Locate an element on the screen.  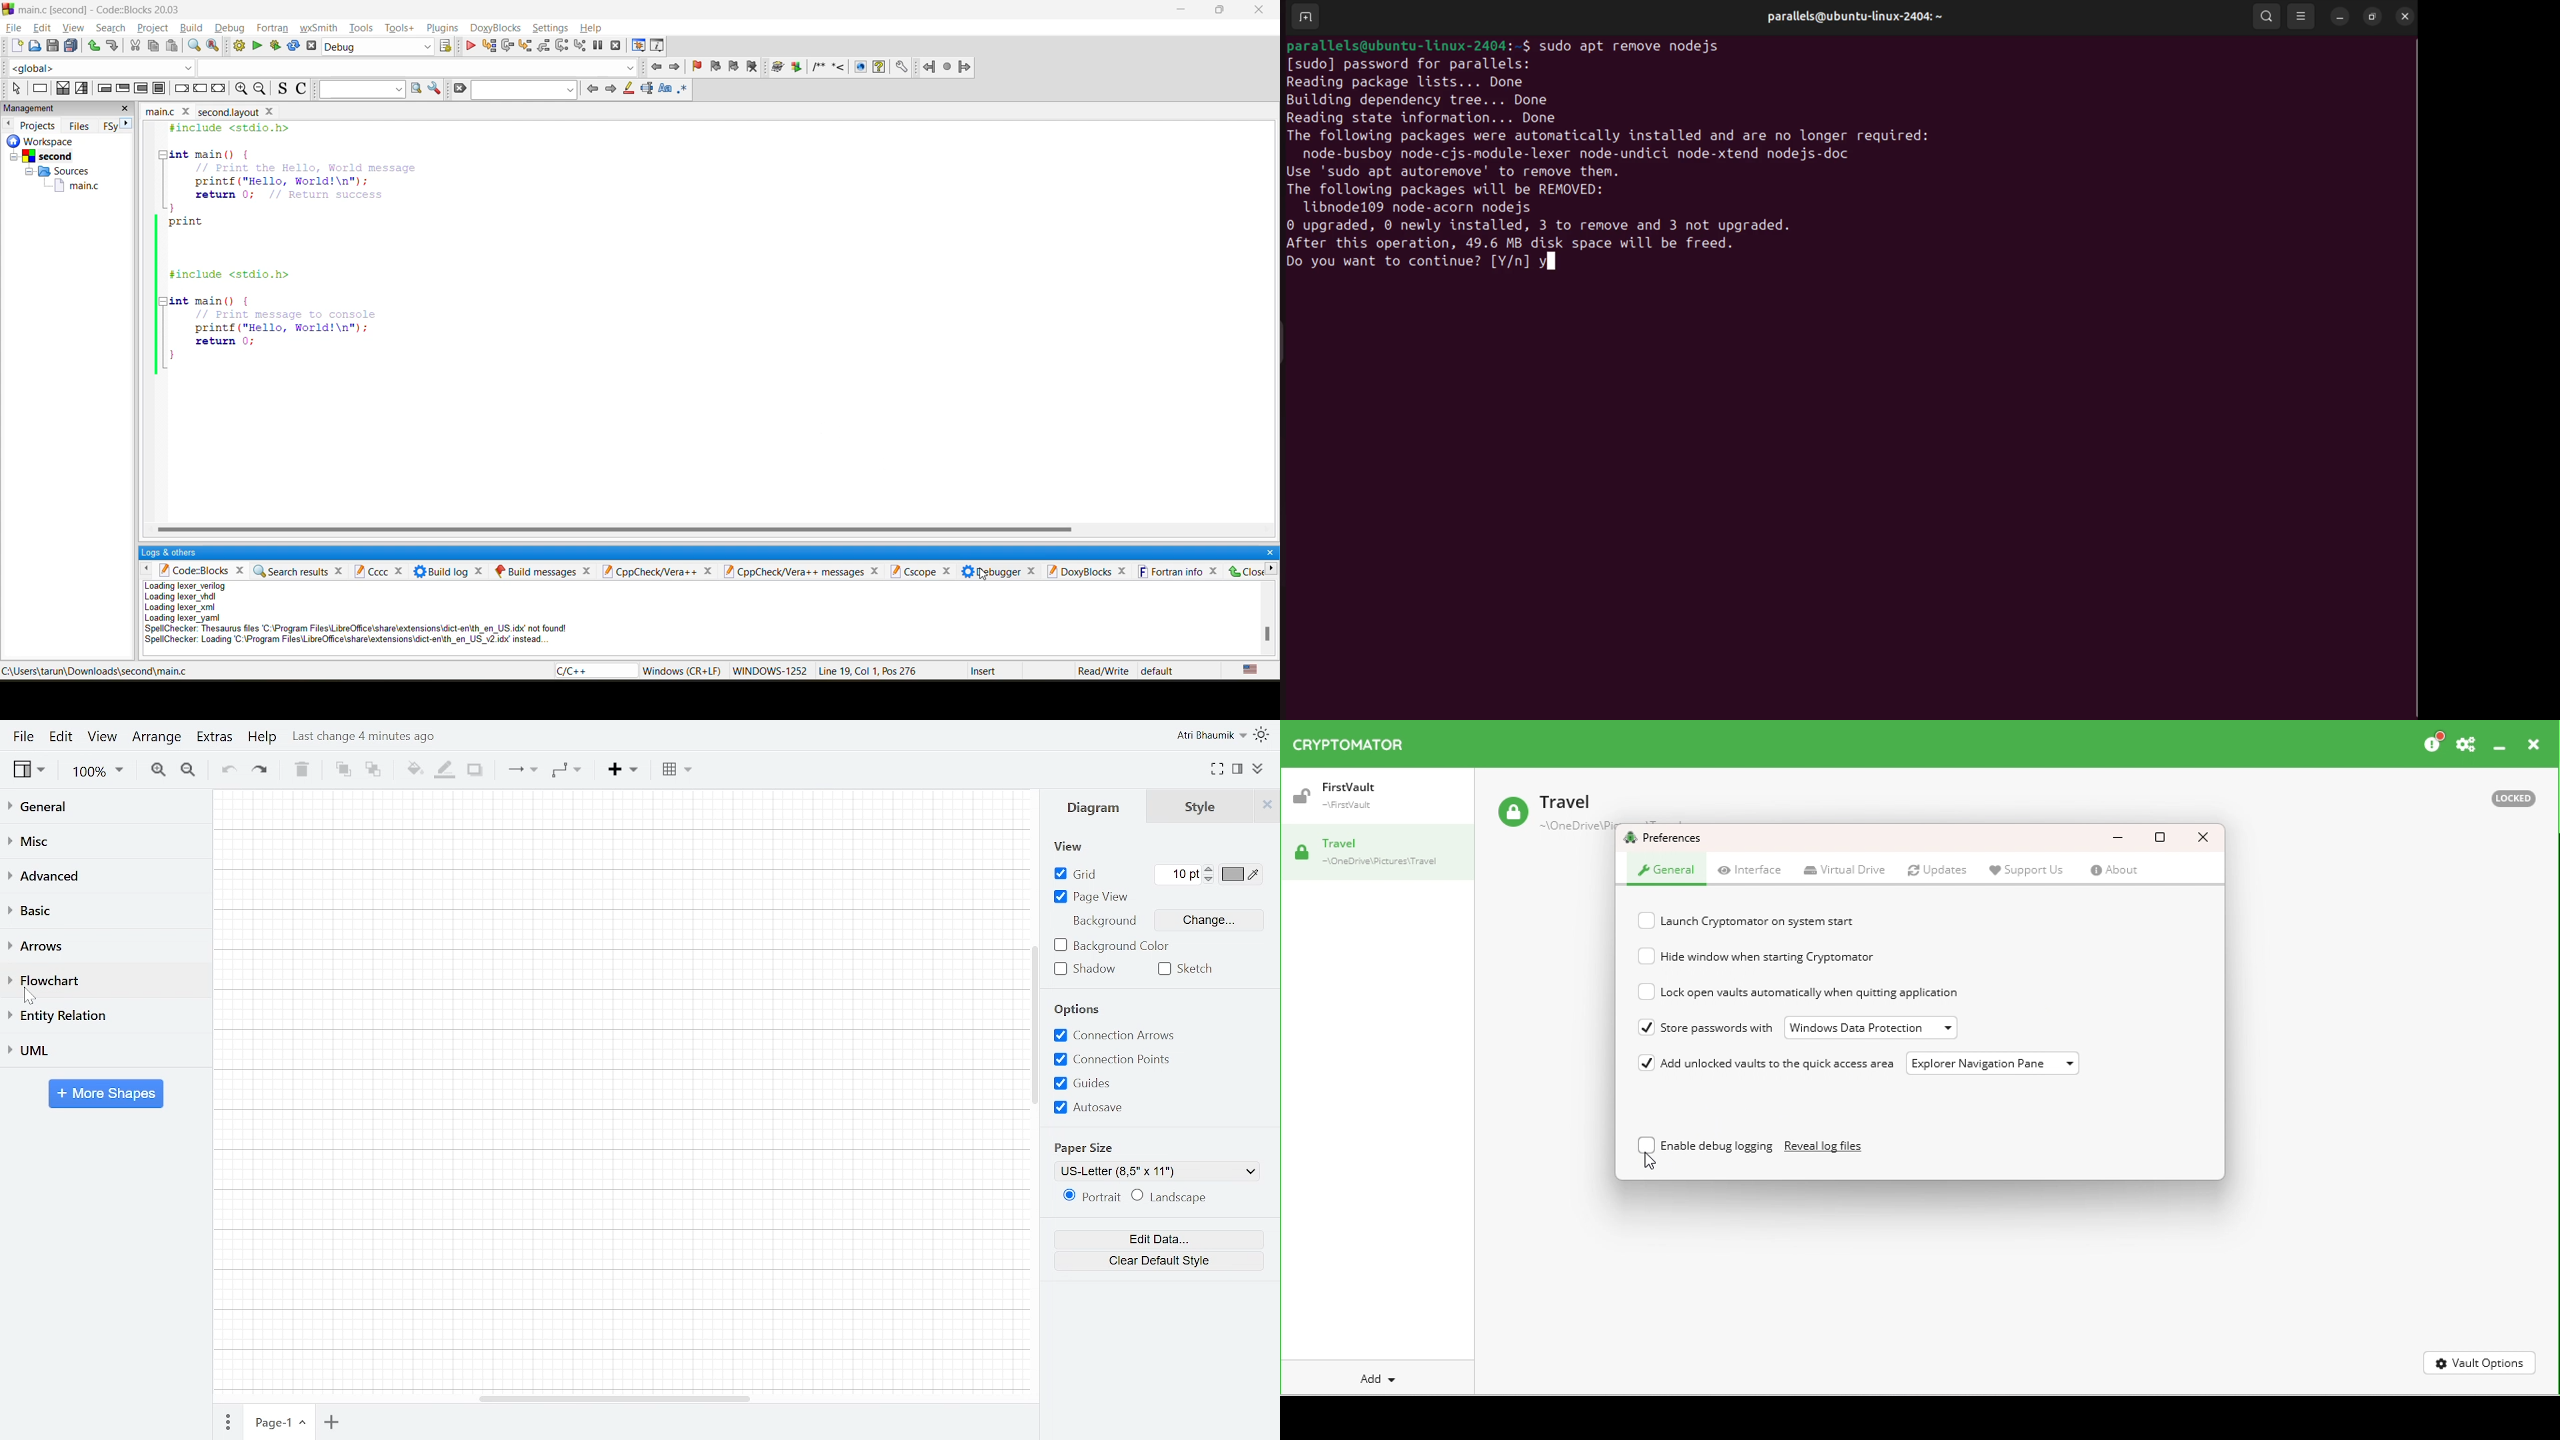
decision is located at coordinates (61, 88).